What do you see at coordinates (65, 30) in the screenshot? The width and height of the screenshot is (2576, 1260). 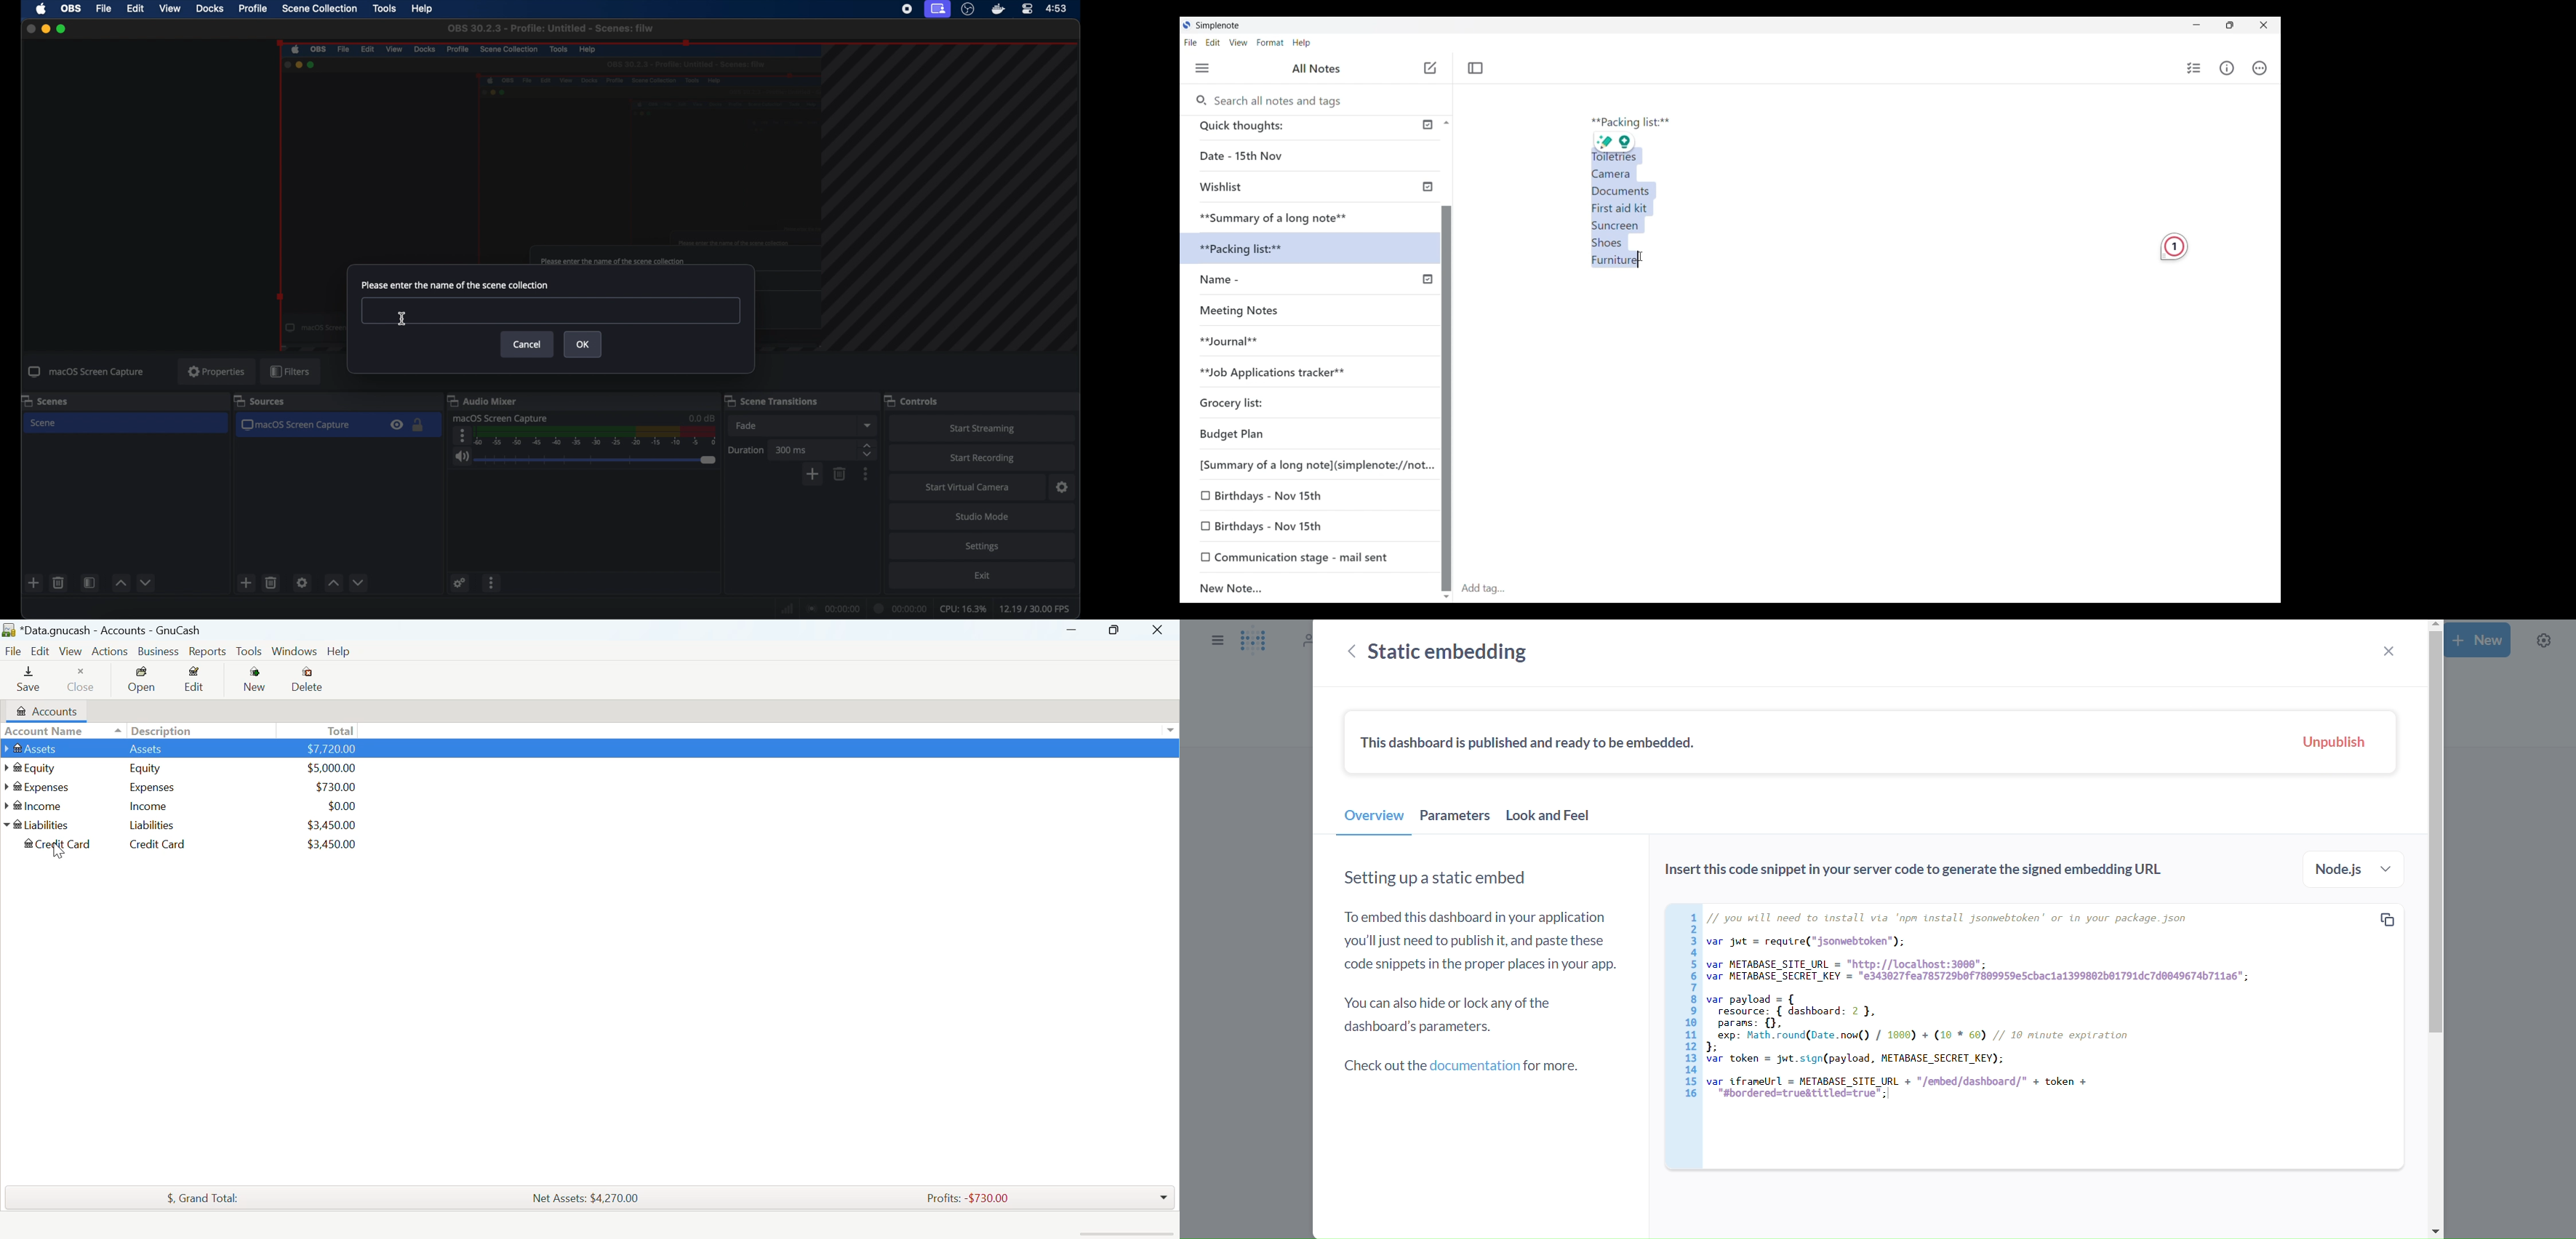 I see `maximize` at bounding box center [65, 30].